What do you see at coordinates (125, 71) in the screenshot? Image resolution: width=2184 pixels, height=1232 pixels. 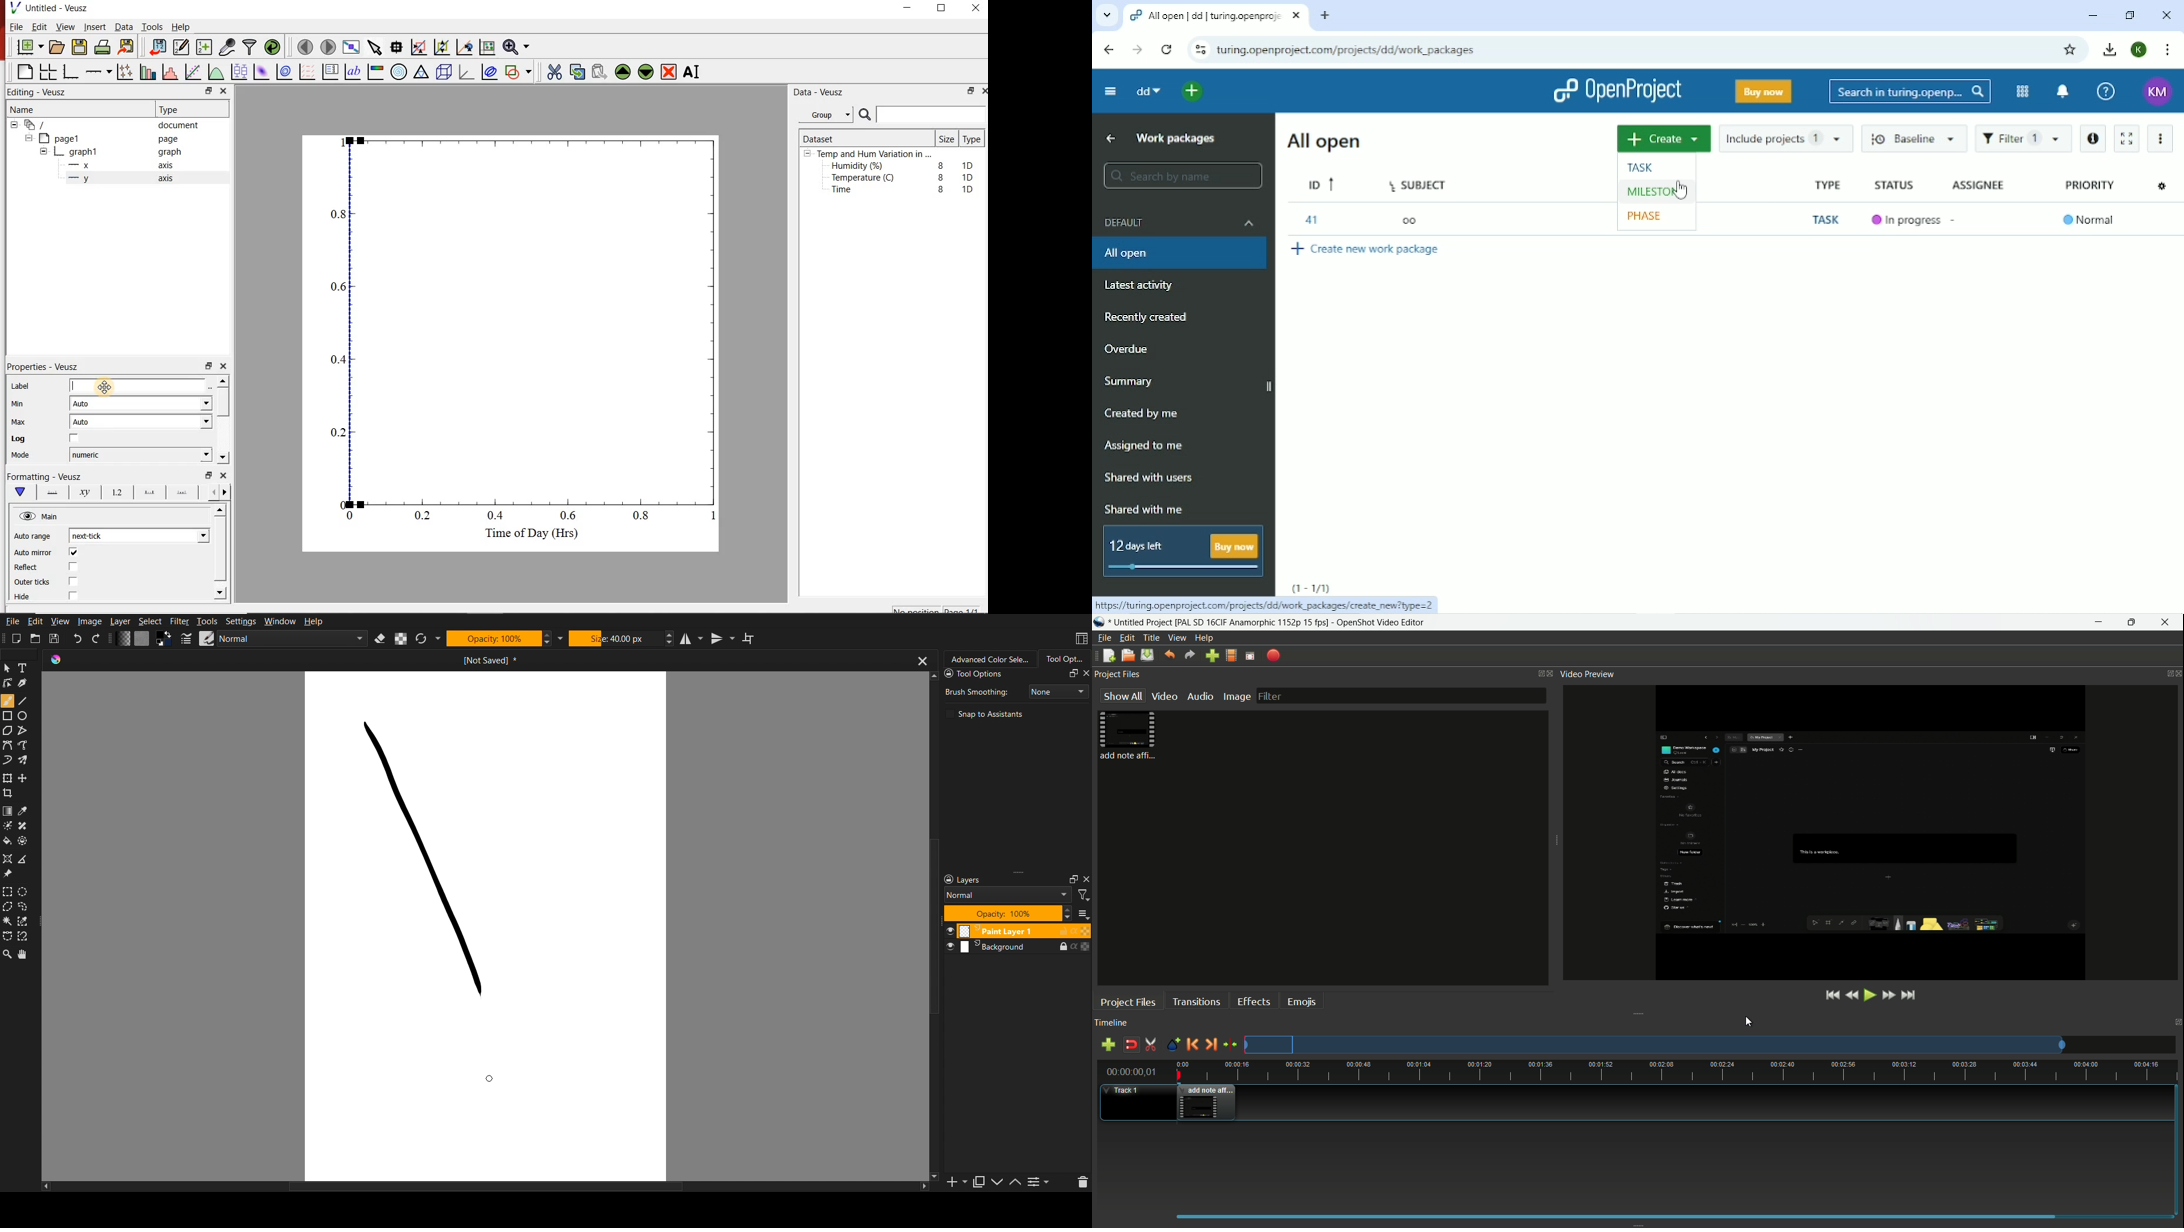 I see `Plot points with lines and error bars` at bounding box center [125, 71].